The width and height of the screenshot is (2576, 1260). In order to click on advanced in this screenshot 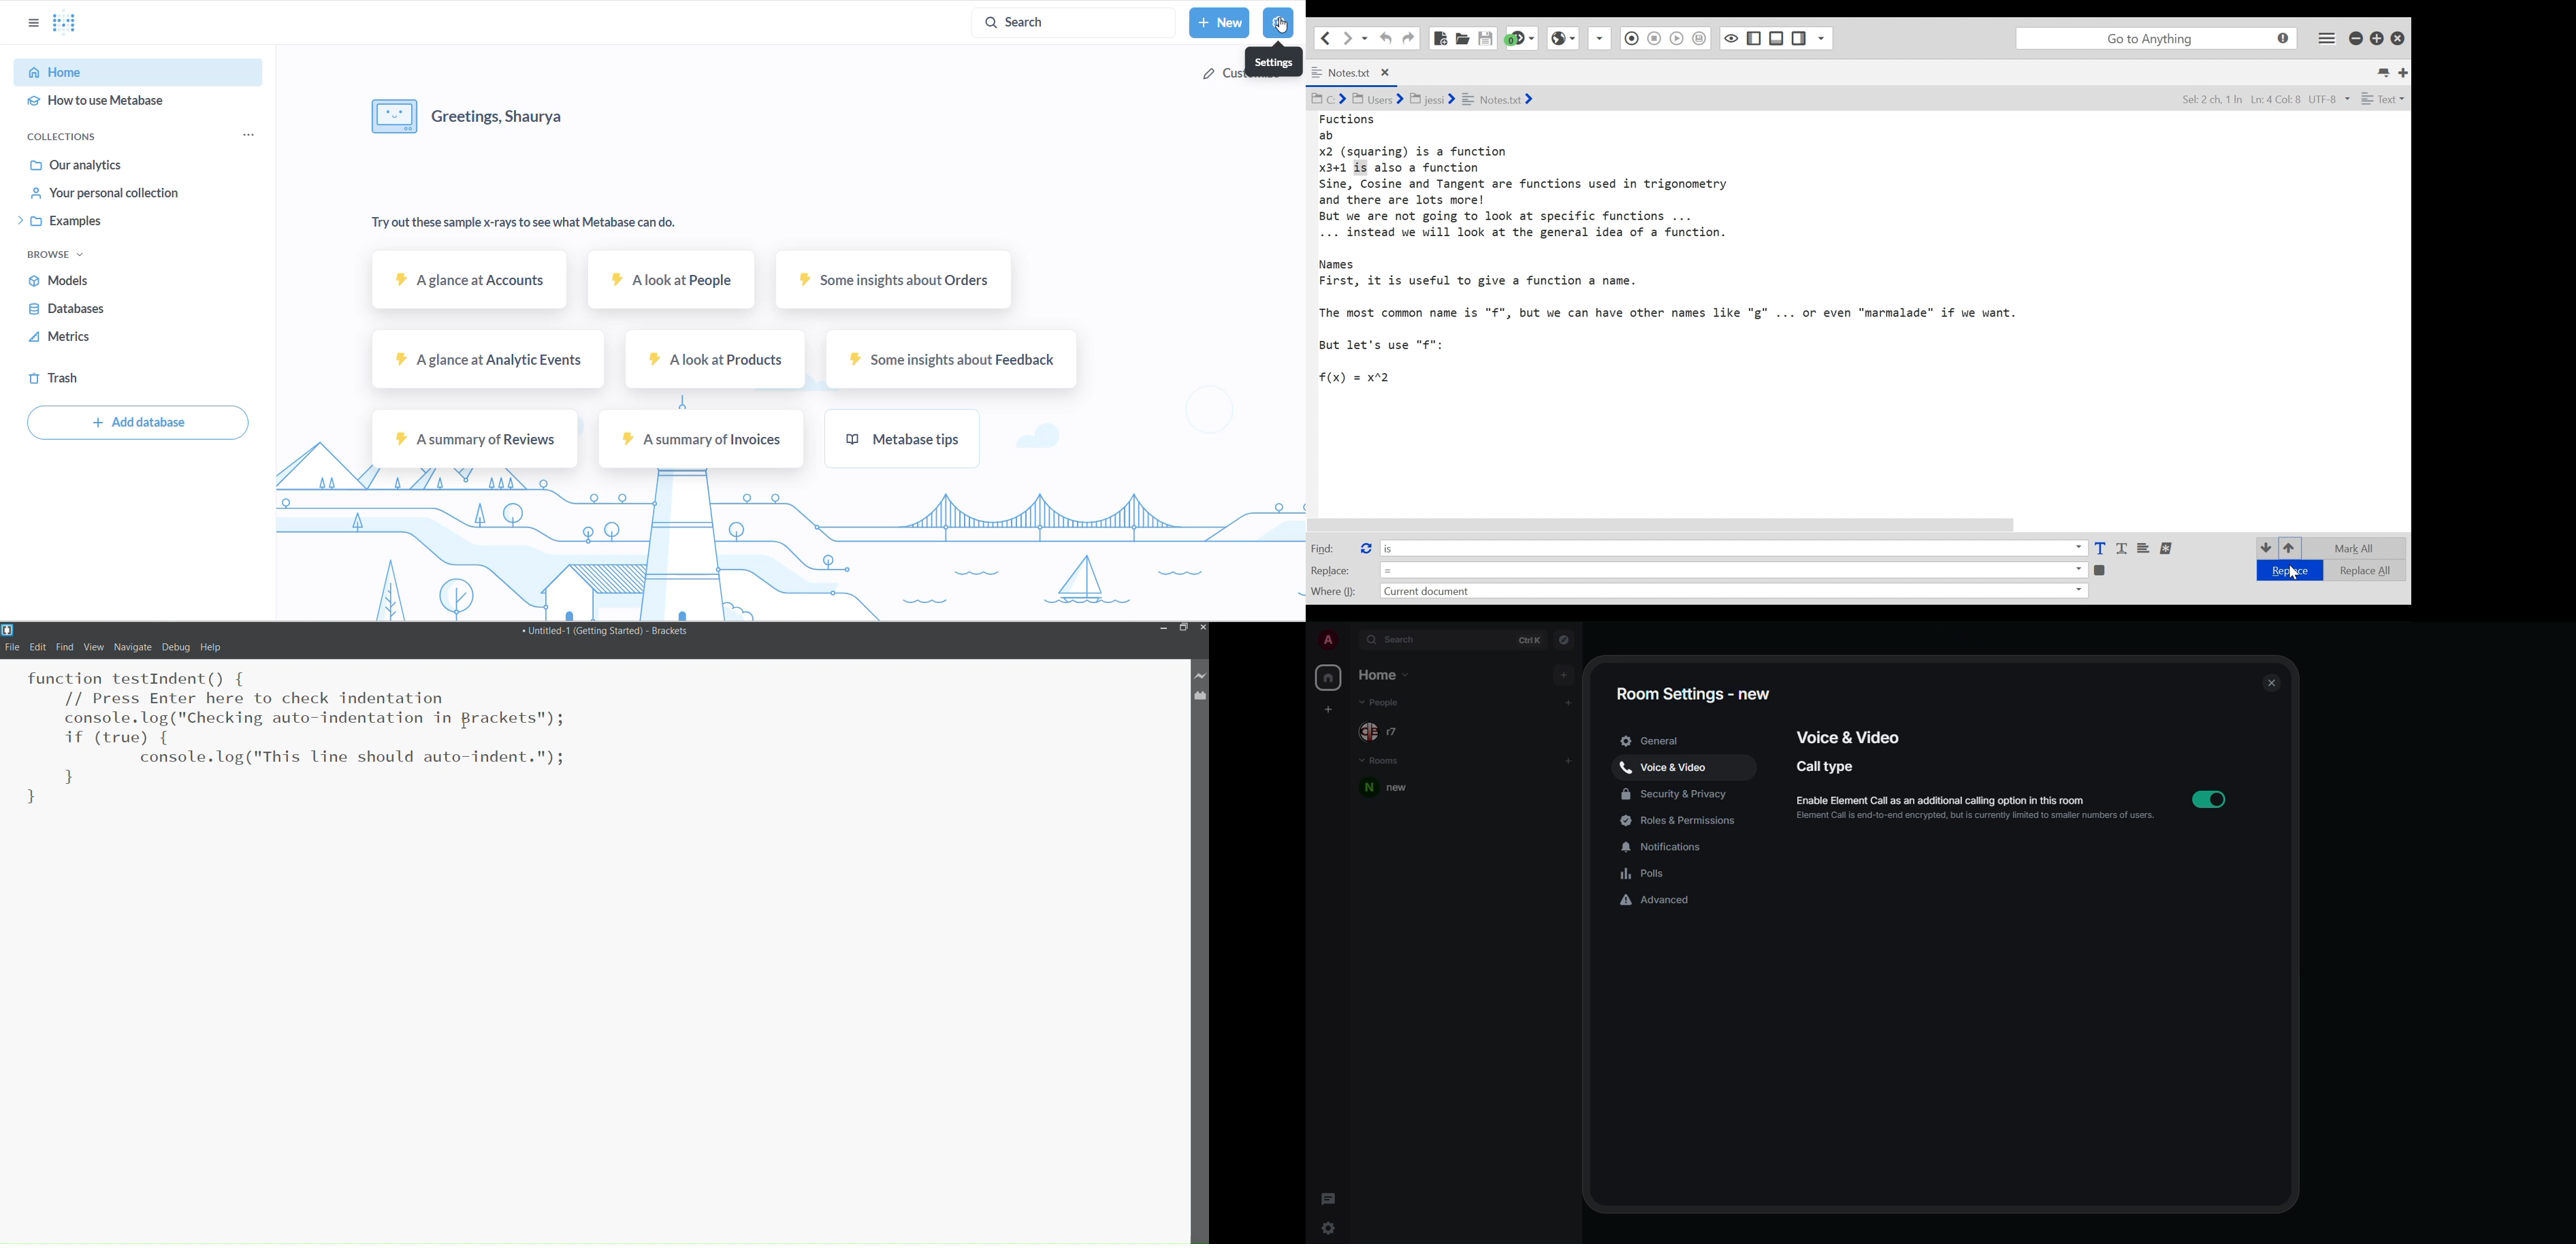, I will do `click(1656, 901)`.